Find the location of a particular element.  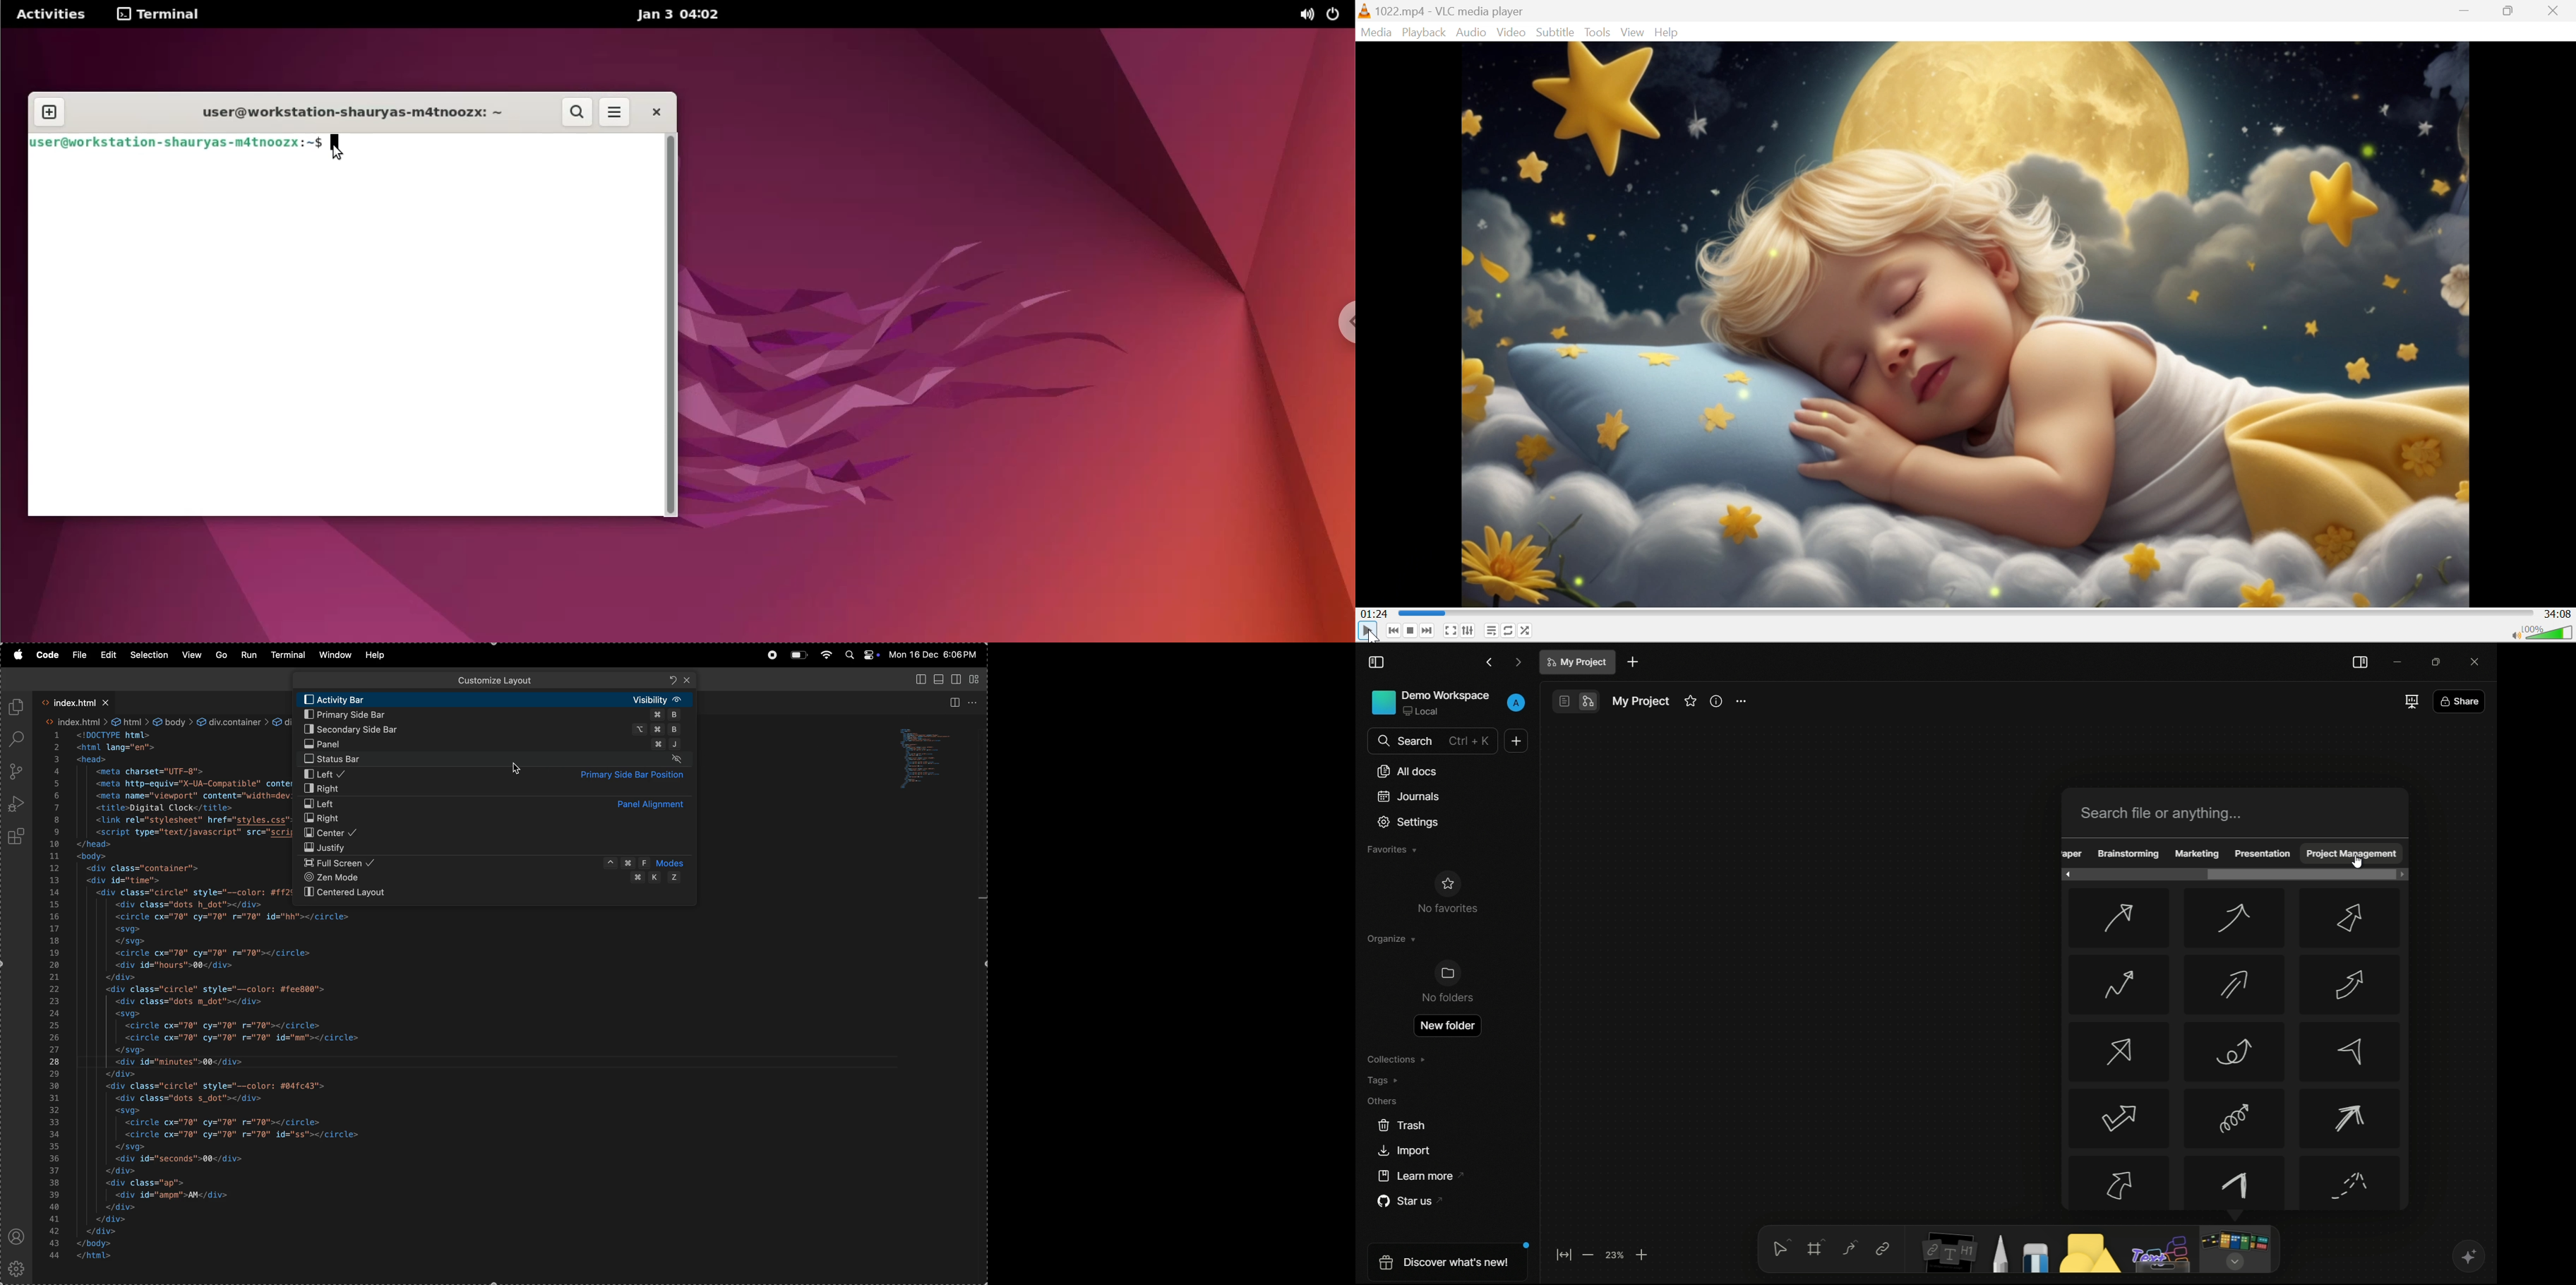

arrow-1 is located at coordinates (2118, 919).